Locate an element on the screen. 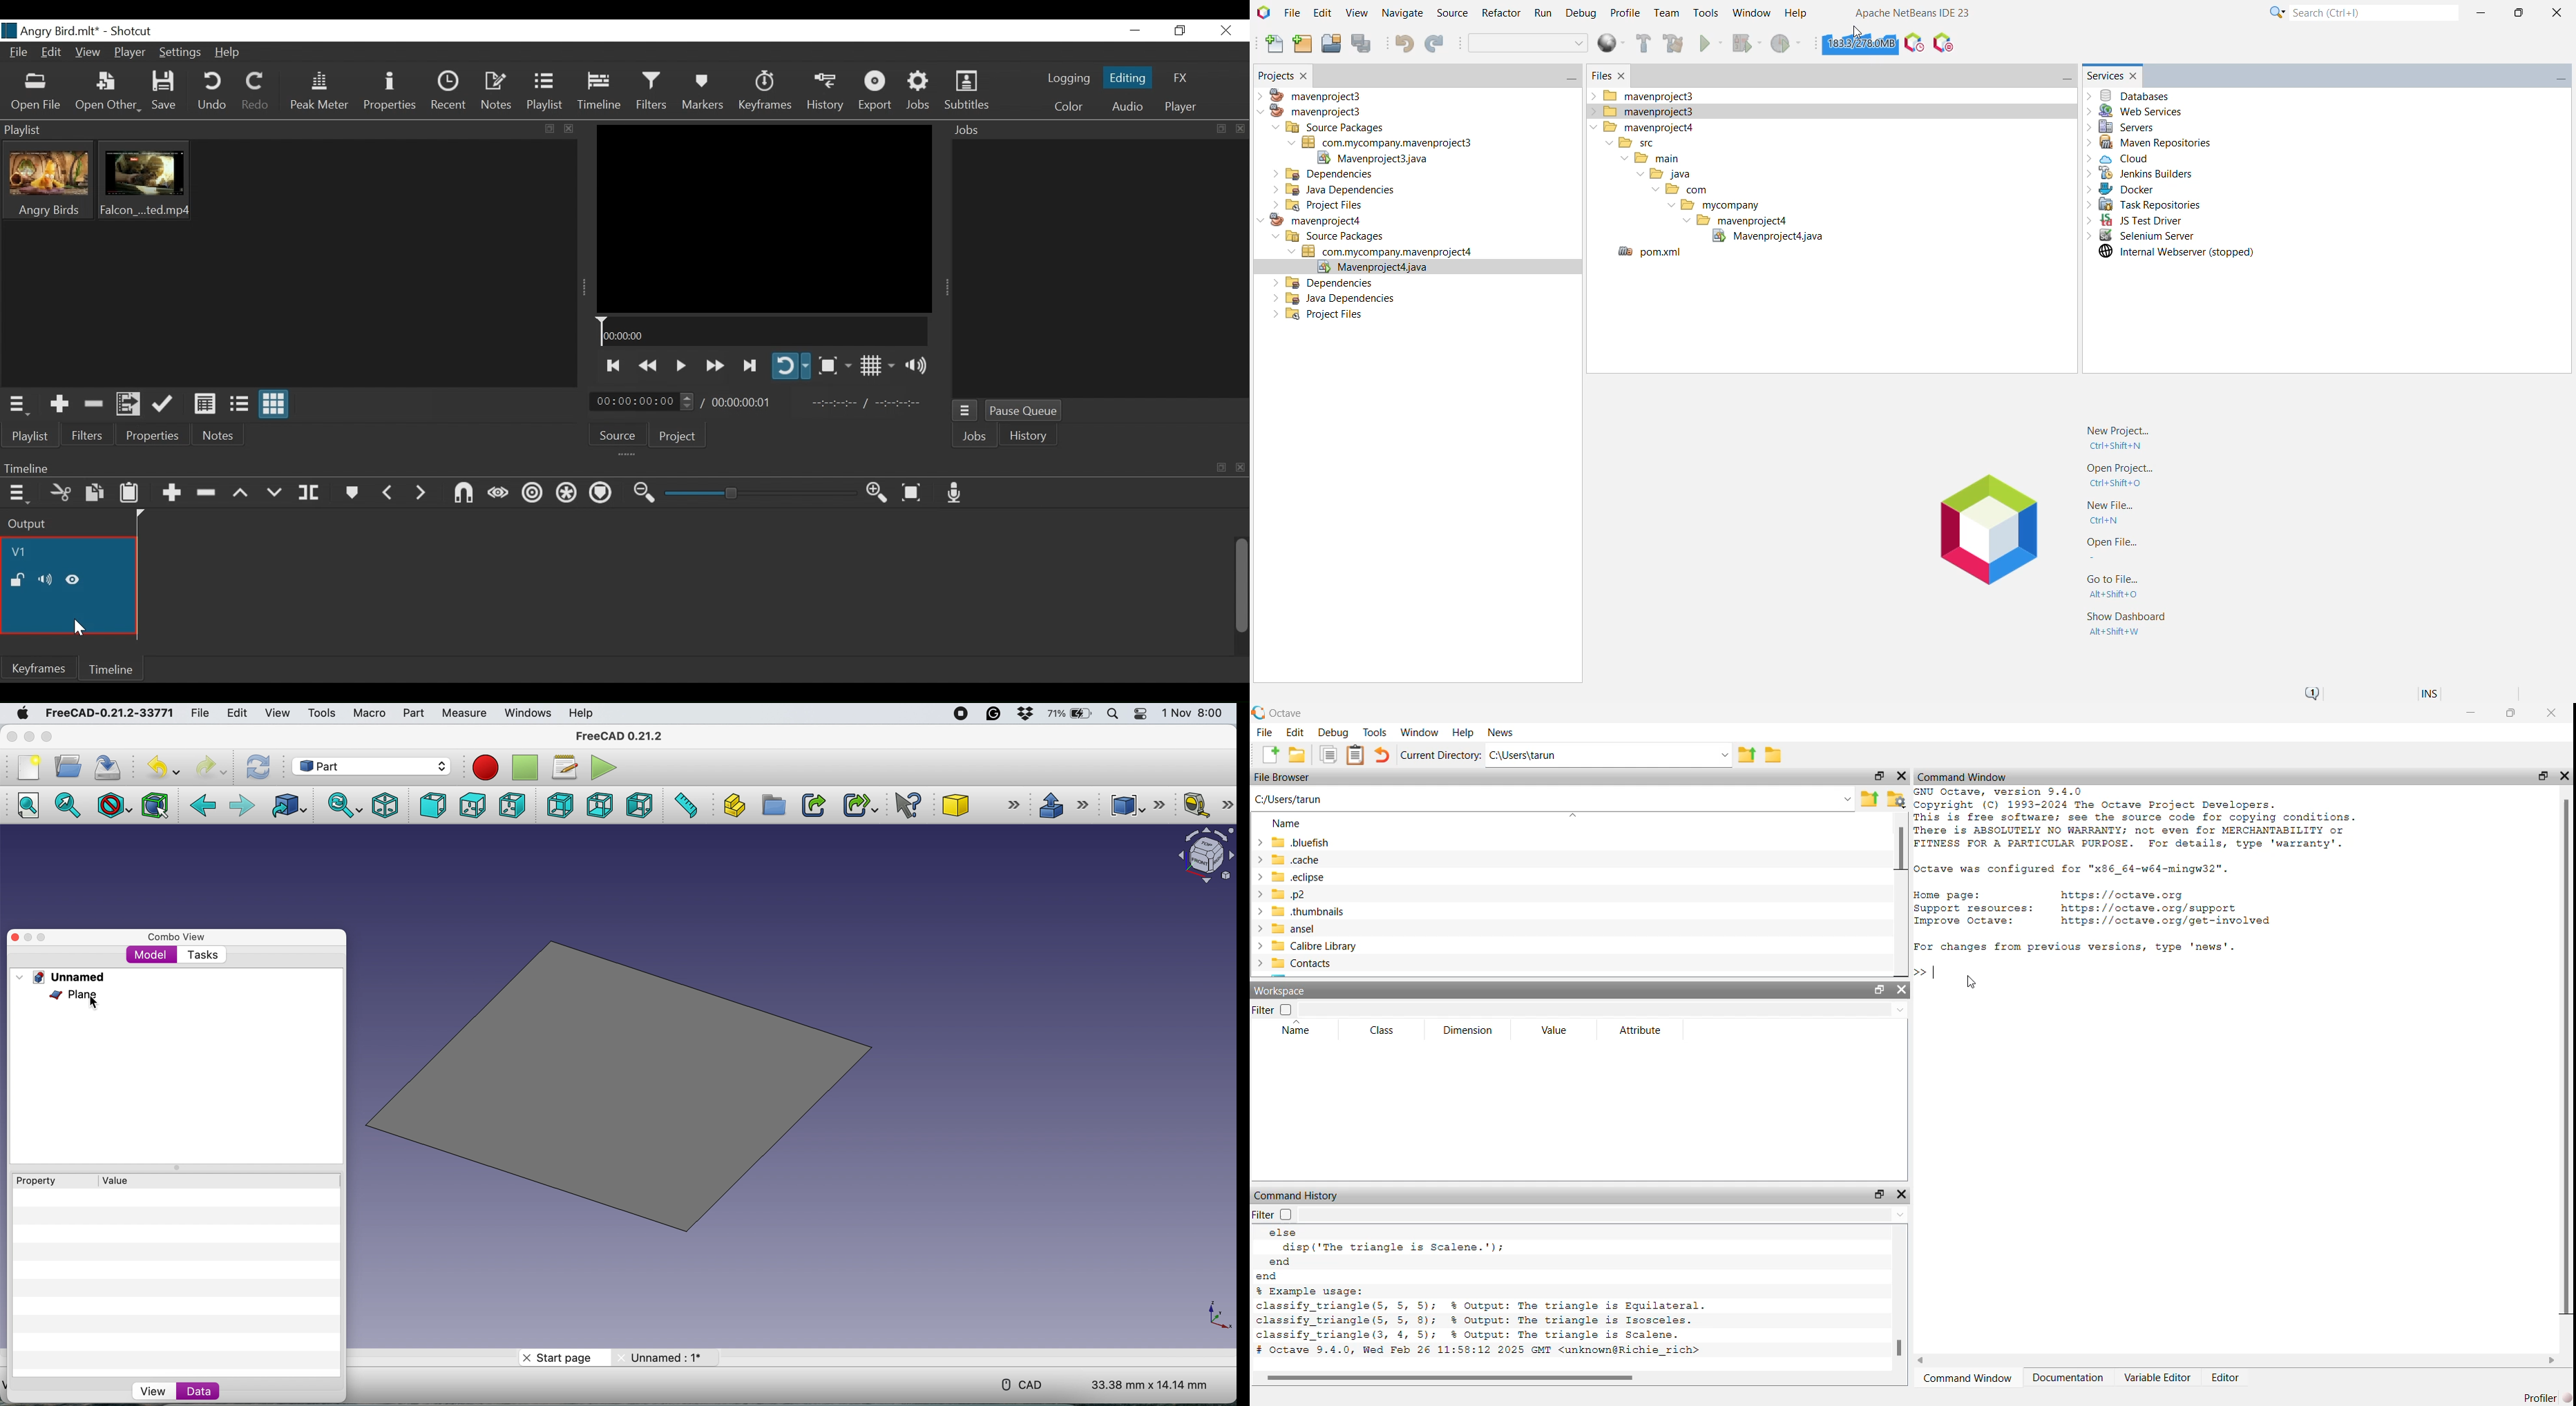 Image resolution: width=2576 pixels, height=1428 pixels. Jobs Panel is located at coordinates (1100, 270).